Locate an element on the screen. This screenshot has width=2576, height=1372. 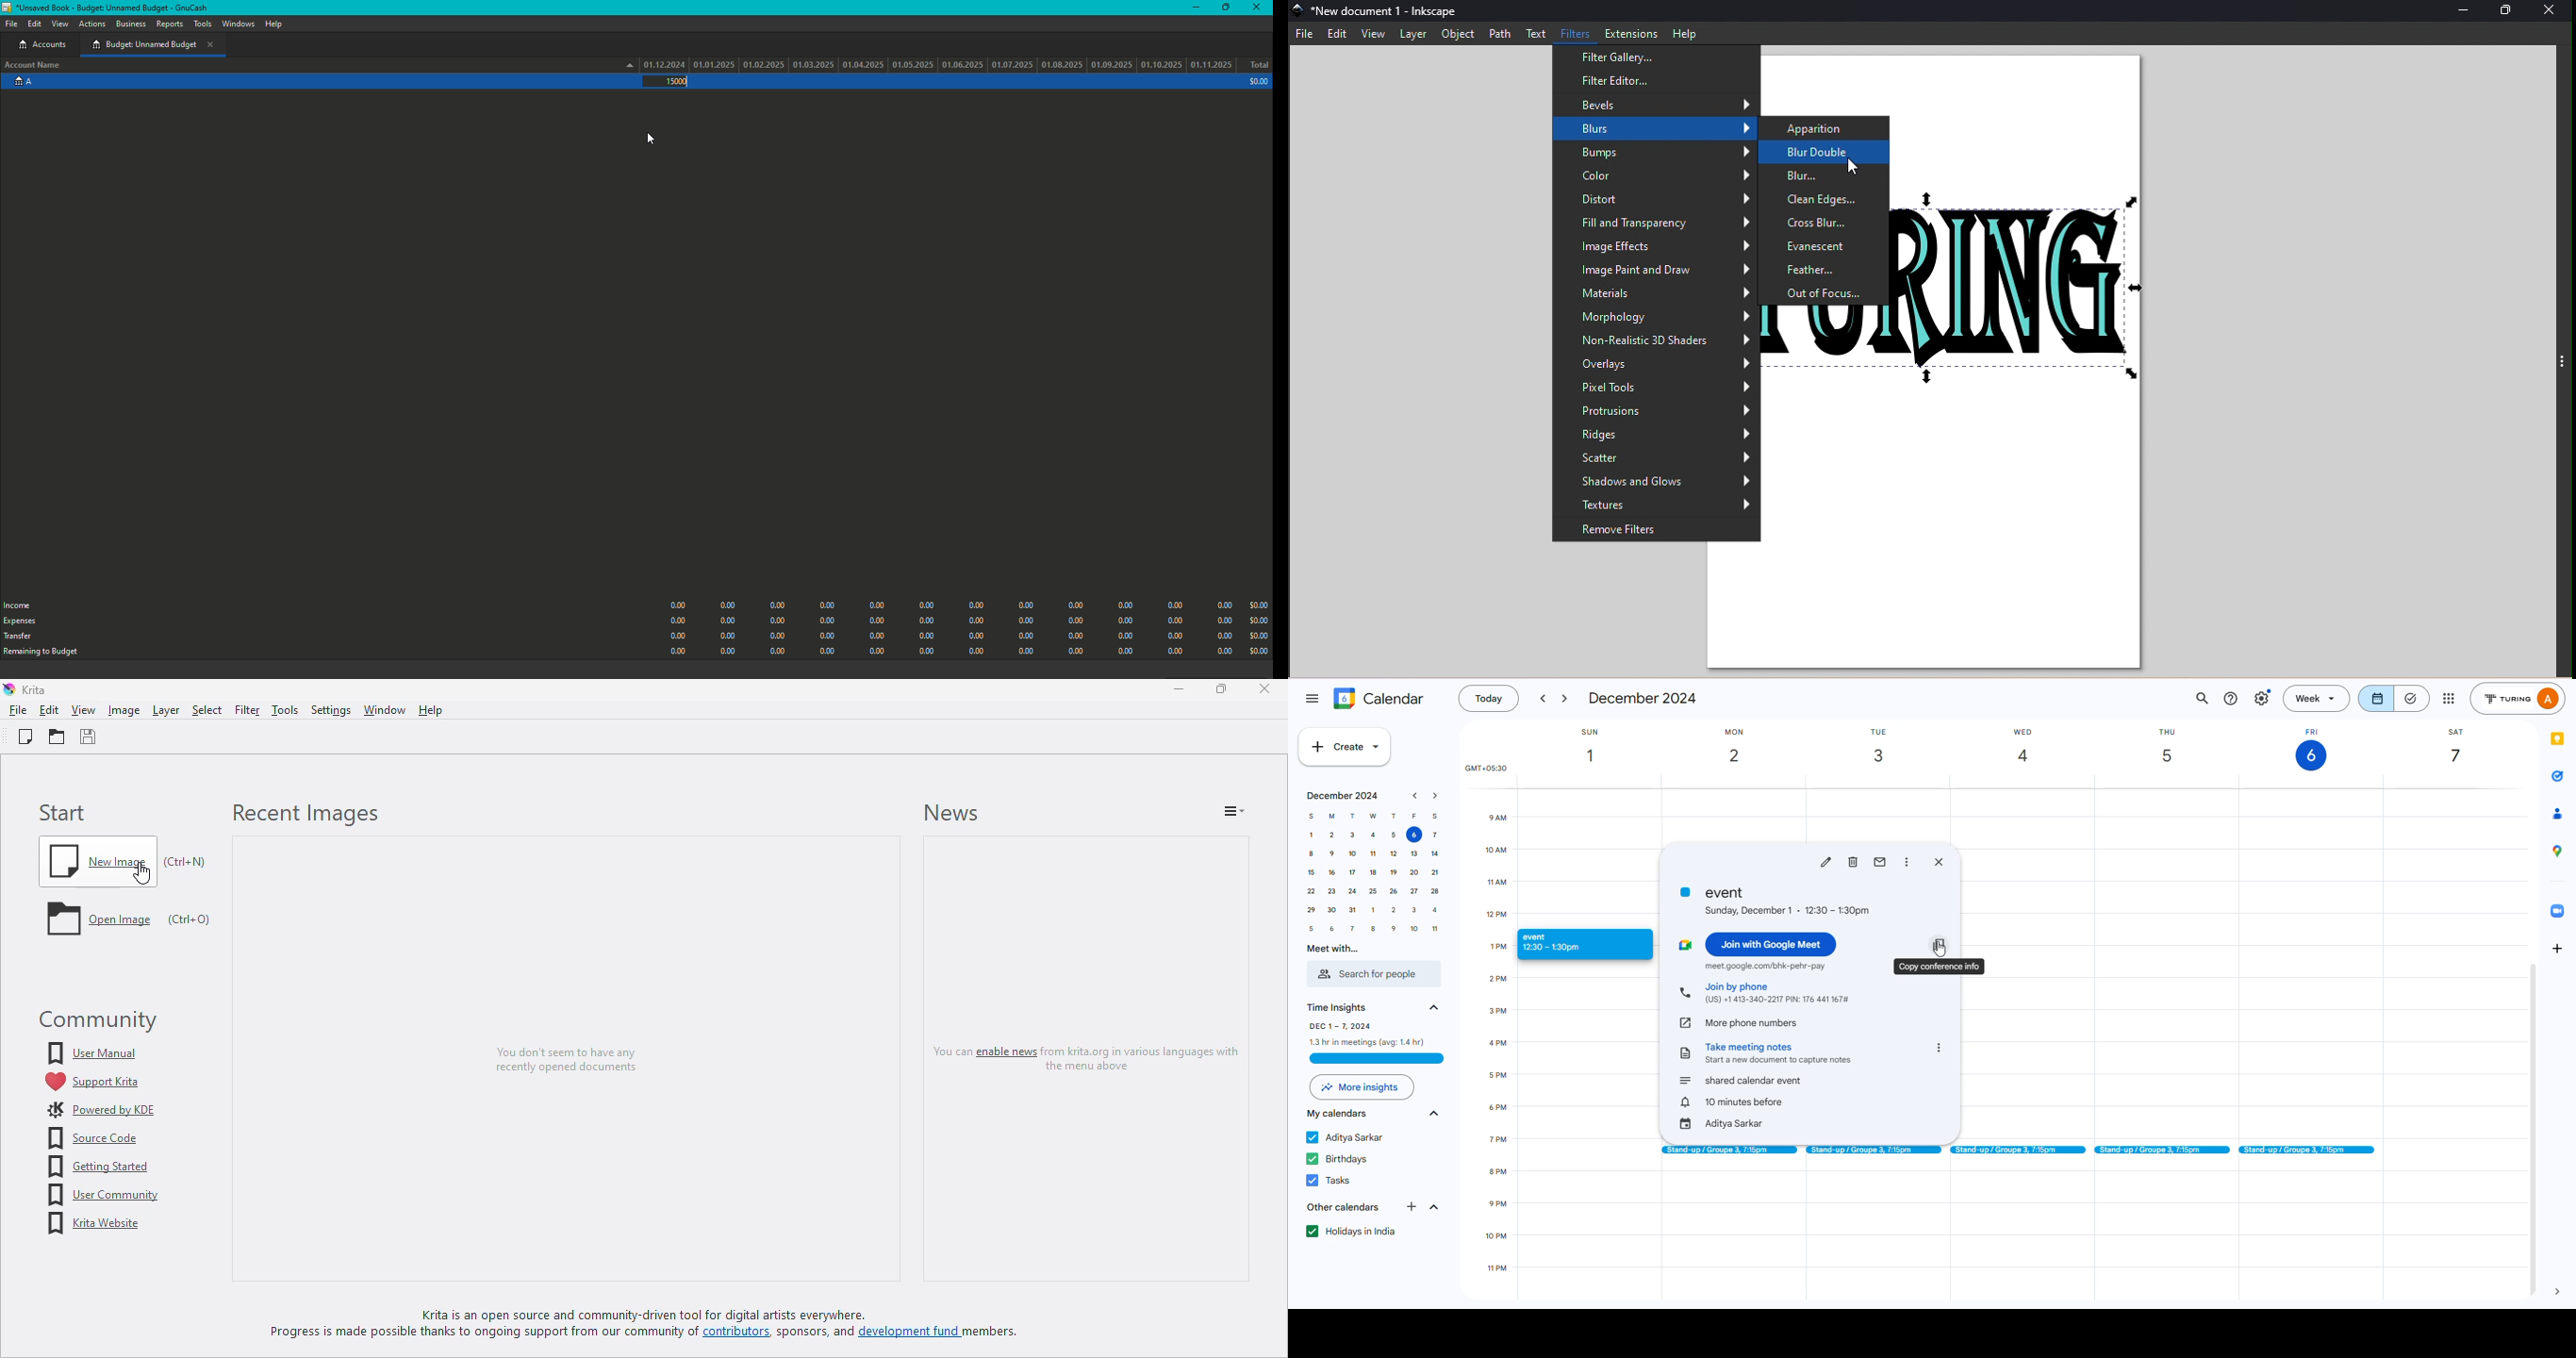
12 is located at coordinates (1391, 854).